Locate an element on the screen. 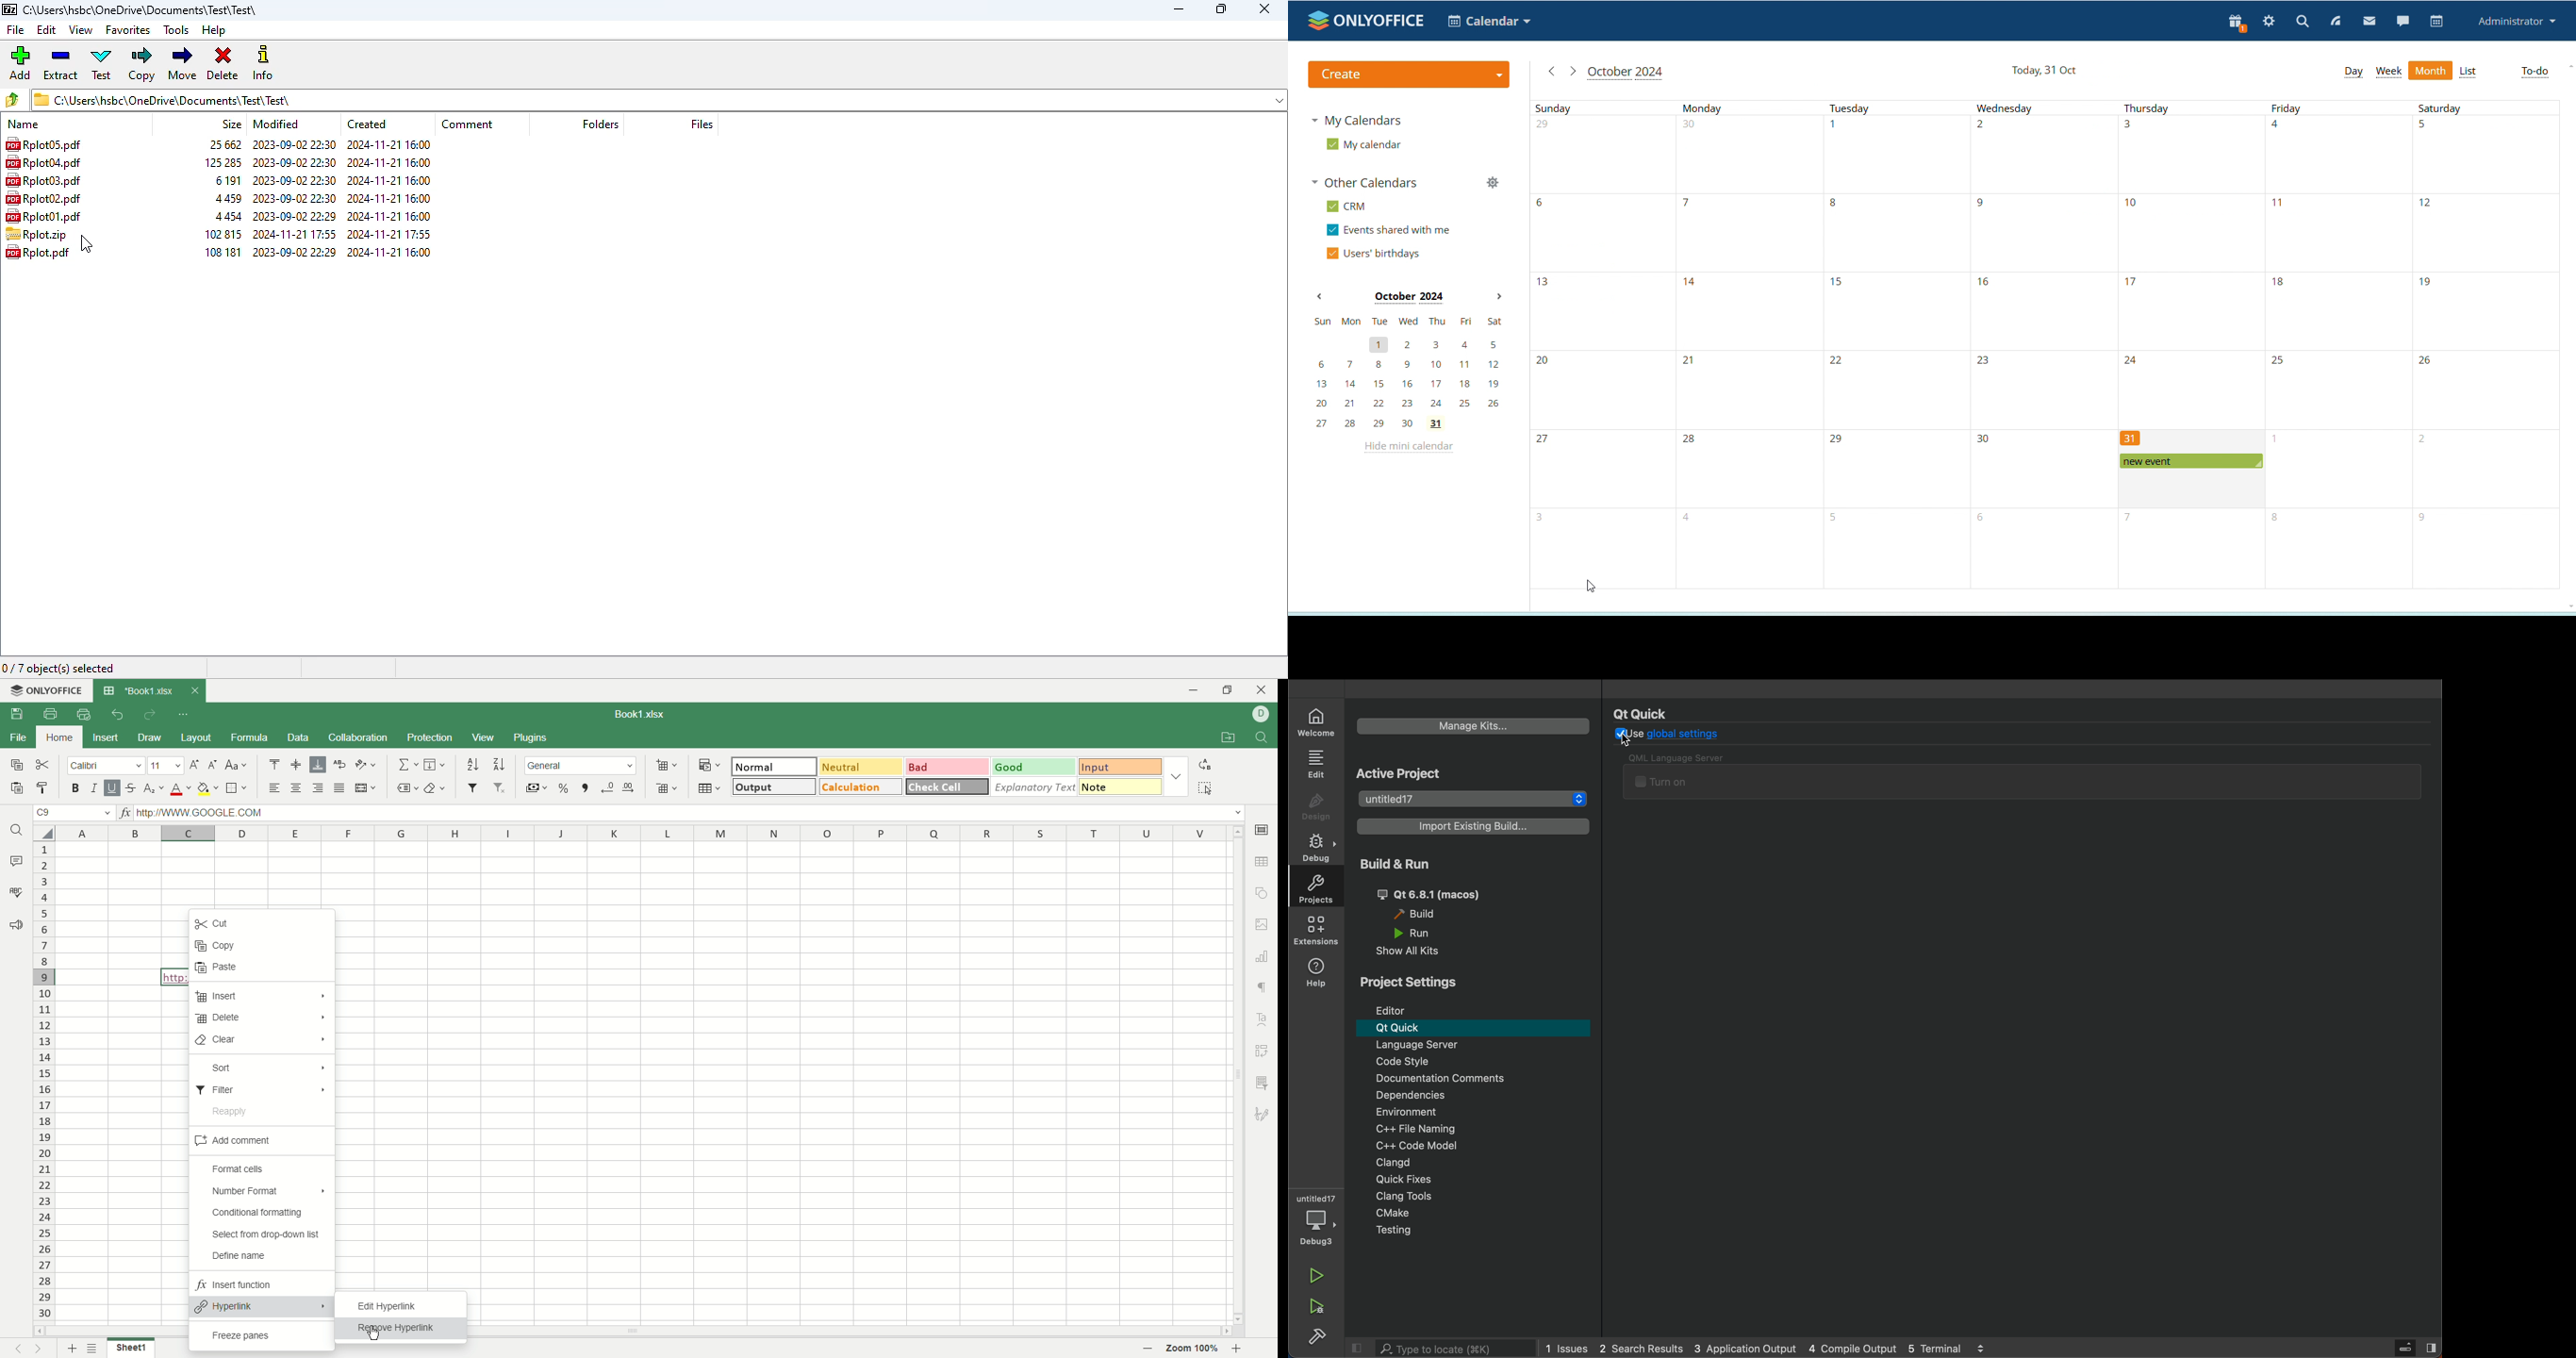 Image resolution: width=2576 pixels, height=1372 pixels. remove cell is located at coordinates (666, 788).